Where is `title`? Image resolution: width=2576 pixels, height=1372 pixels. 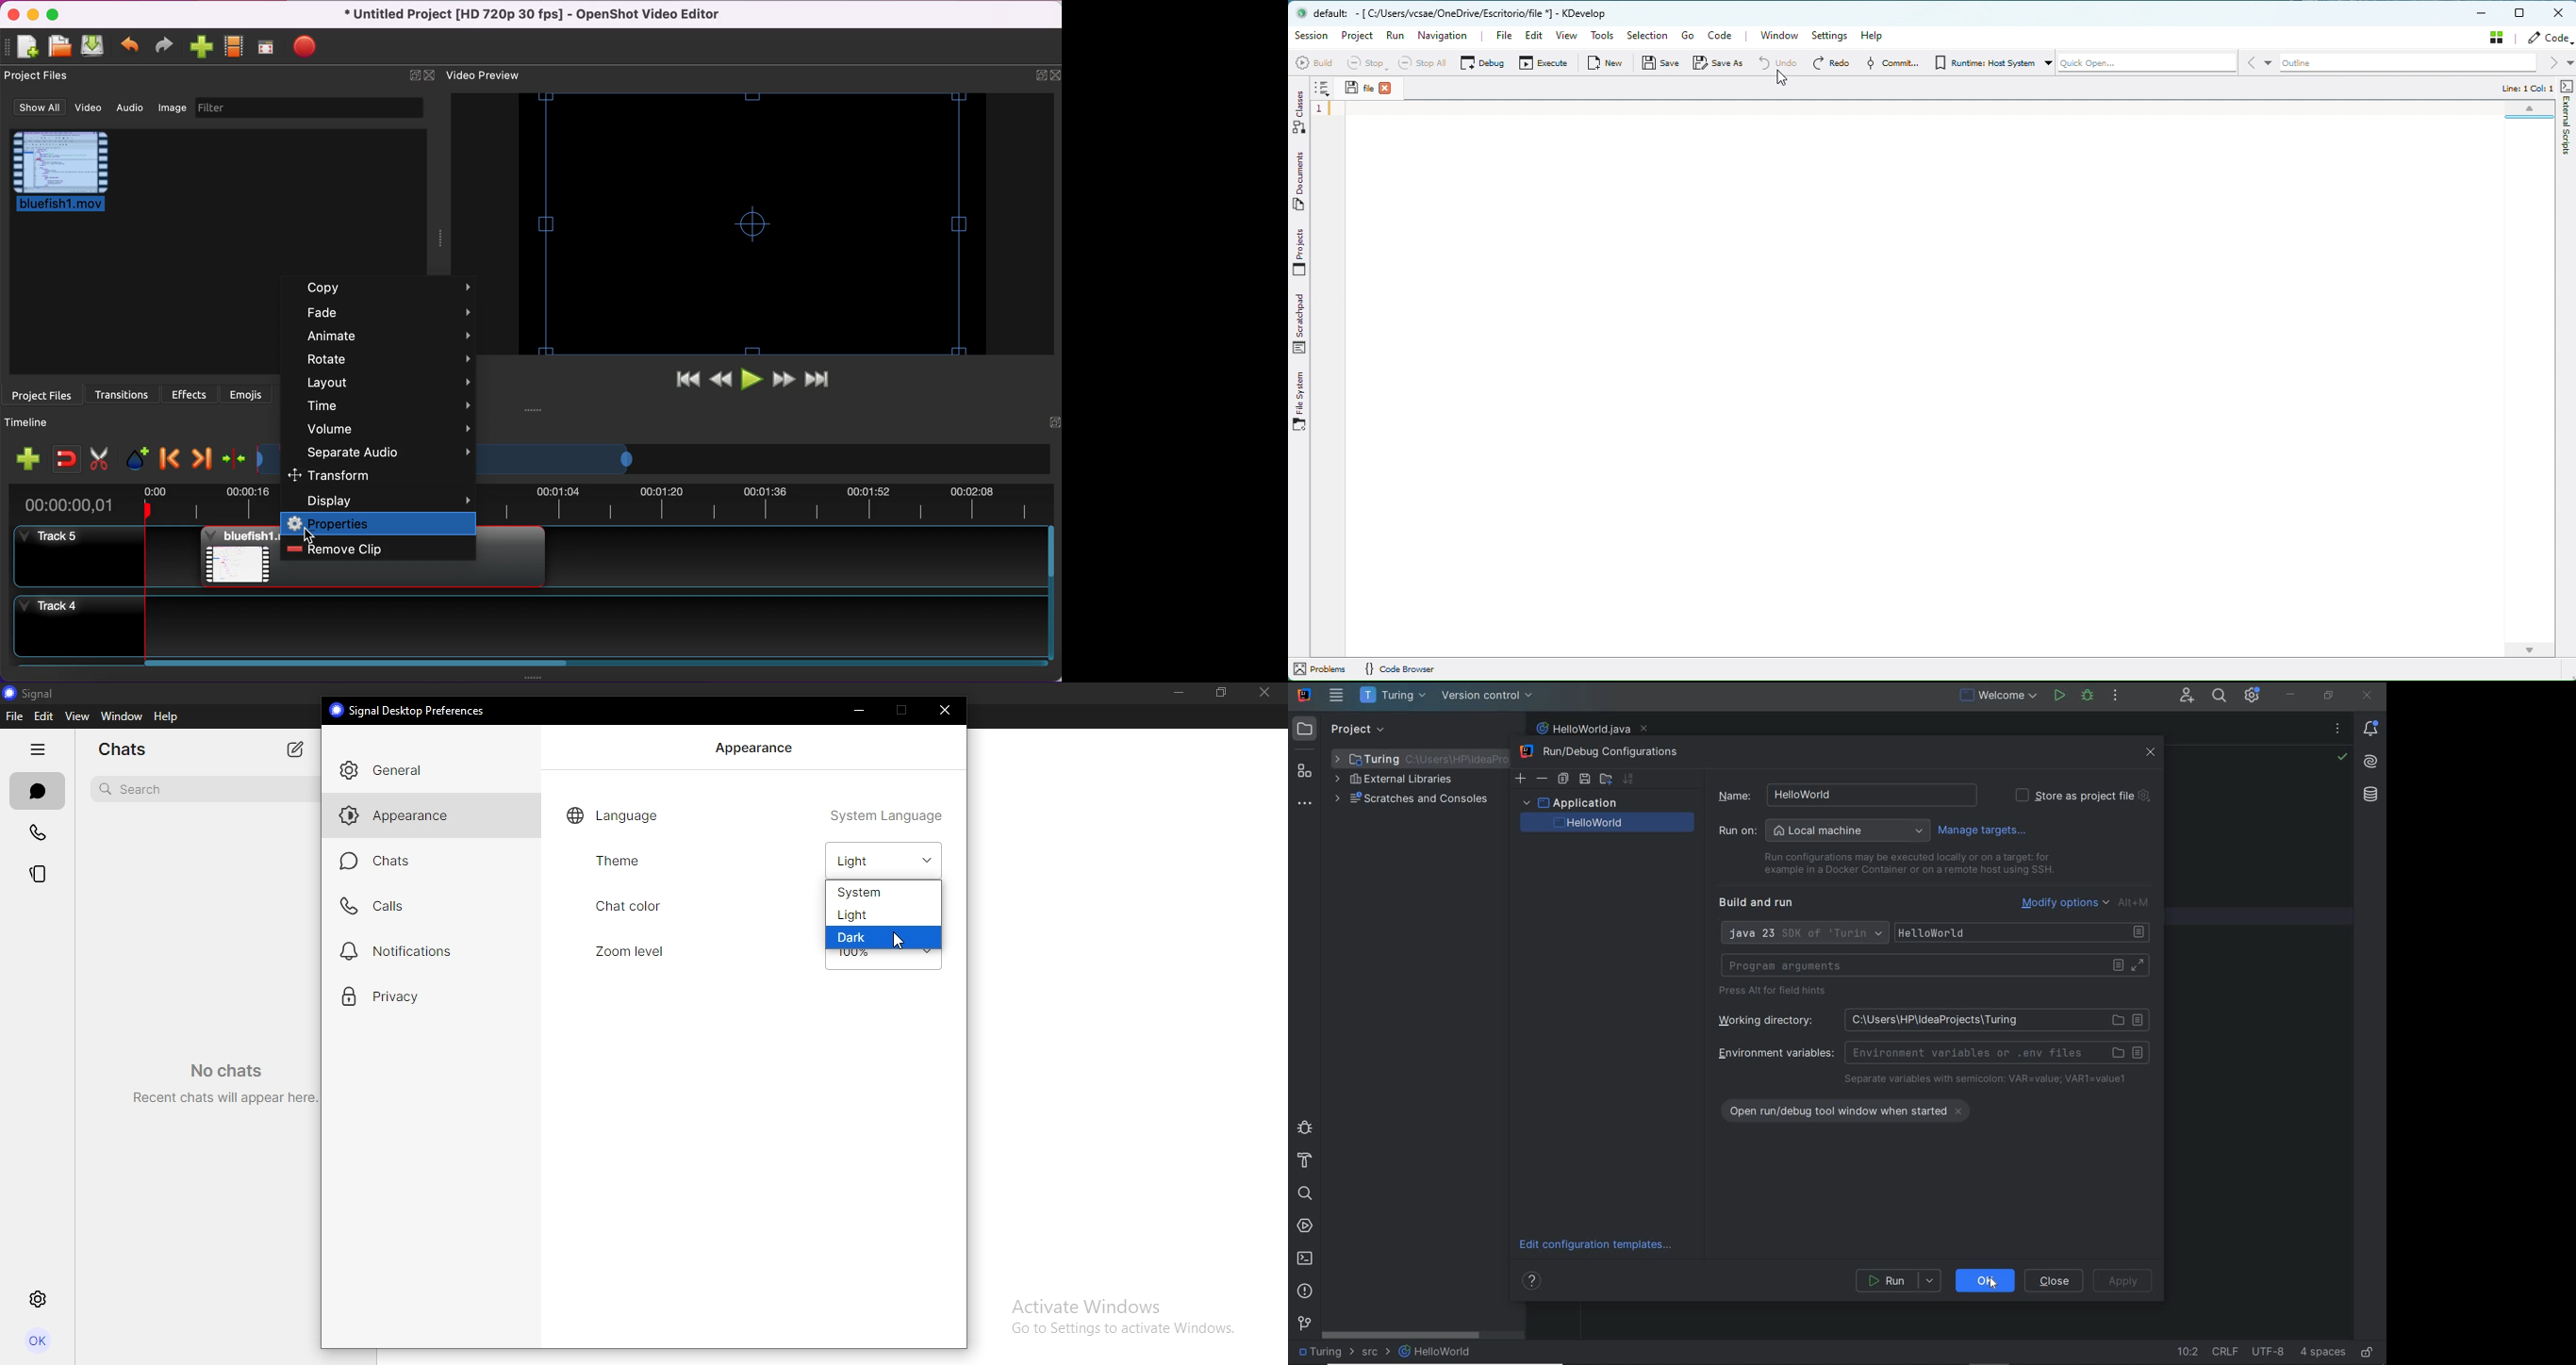 title is located at coordinates (533, 15).